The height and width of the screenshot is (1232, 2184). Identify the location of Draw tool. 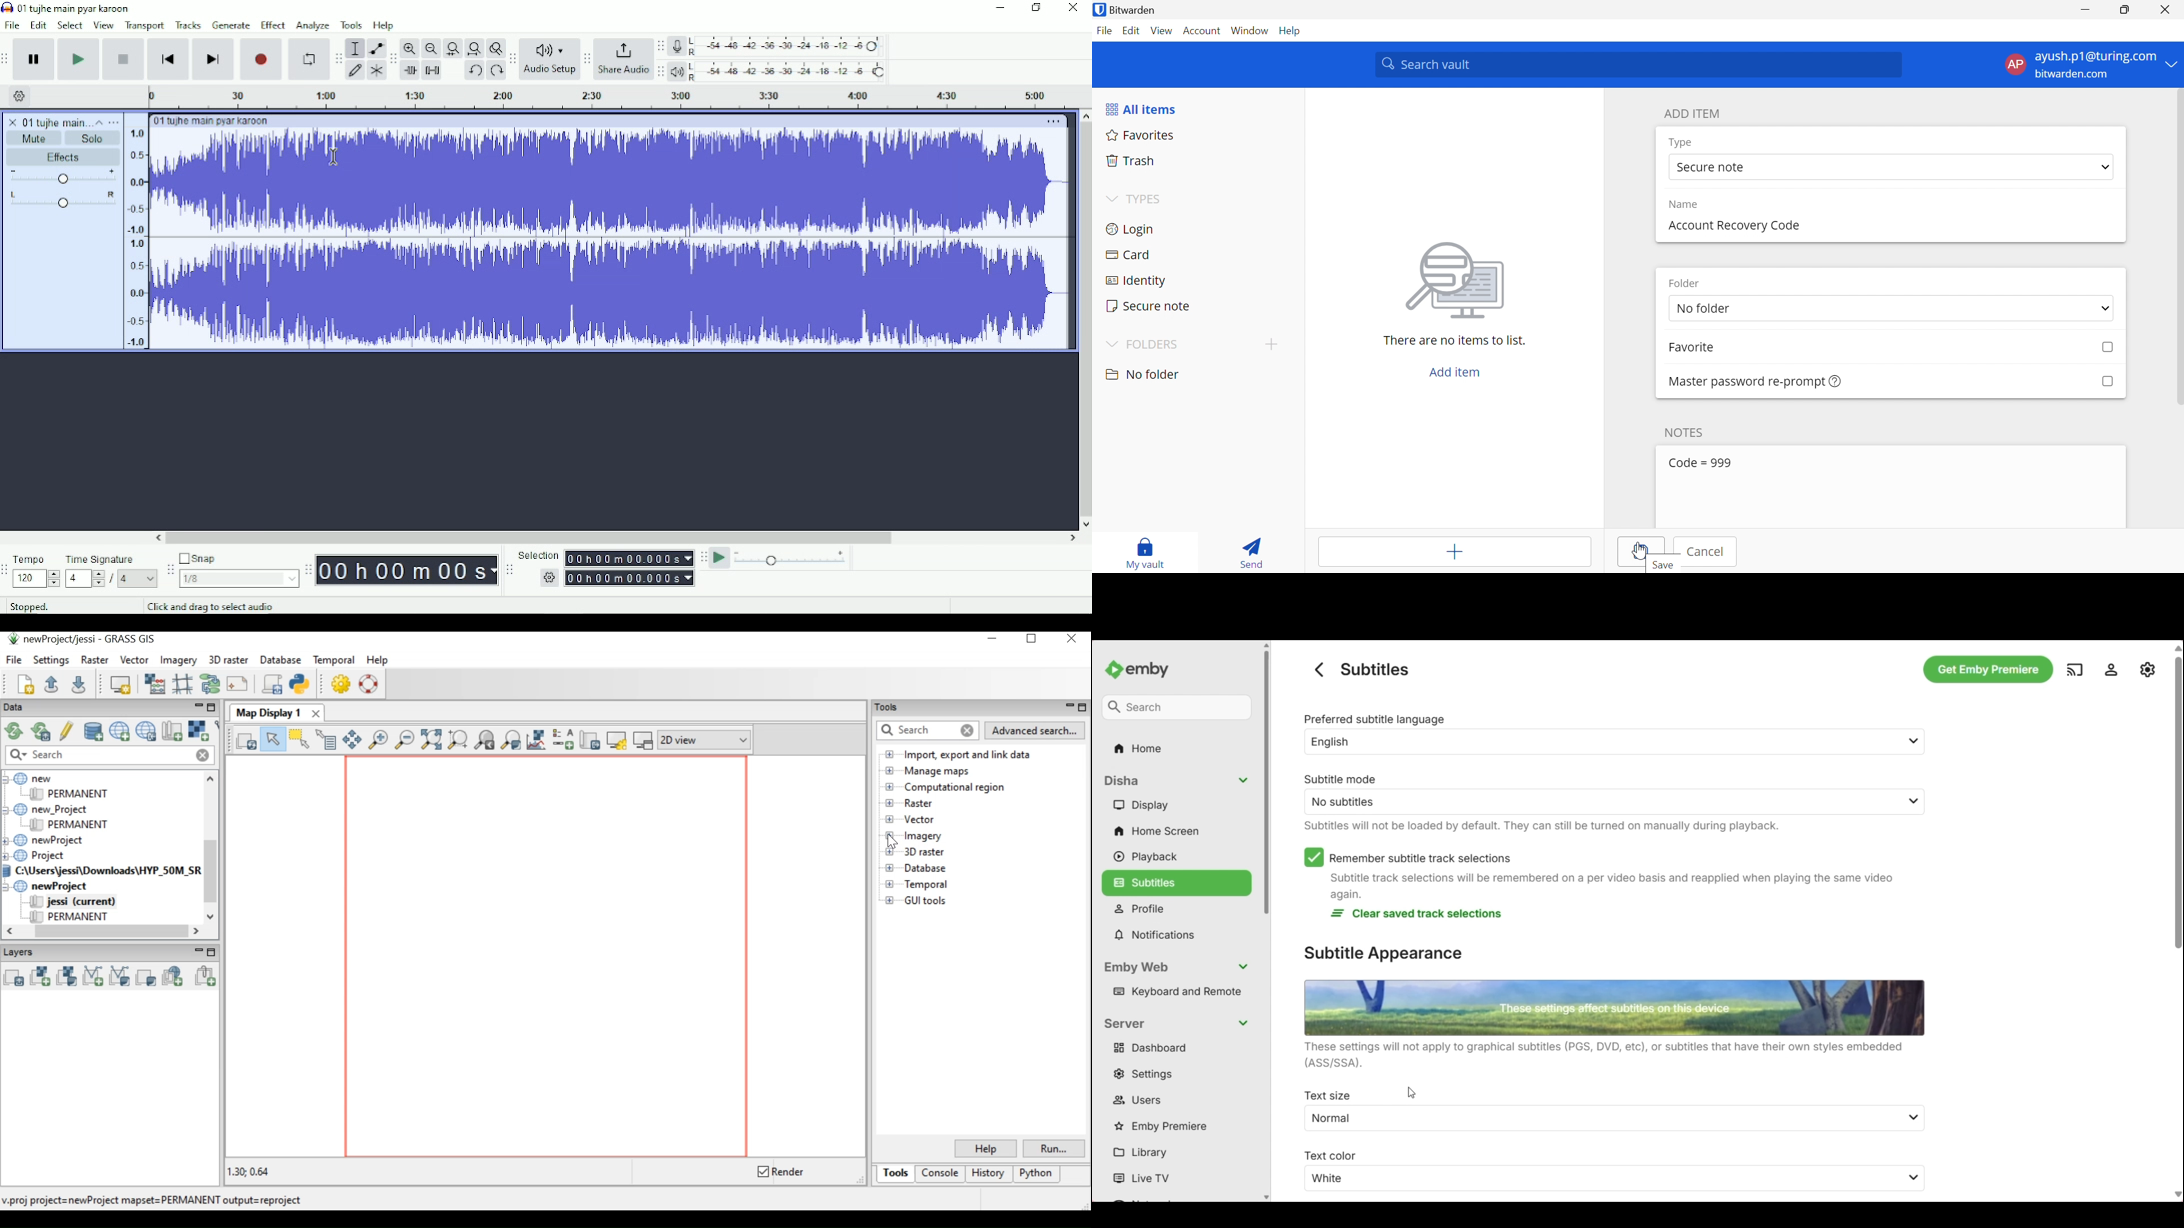
(355, 70).